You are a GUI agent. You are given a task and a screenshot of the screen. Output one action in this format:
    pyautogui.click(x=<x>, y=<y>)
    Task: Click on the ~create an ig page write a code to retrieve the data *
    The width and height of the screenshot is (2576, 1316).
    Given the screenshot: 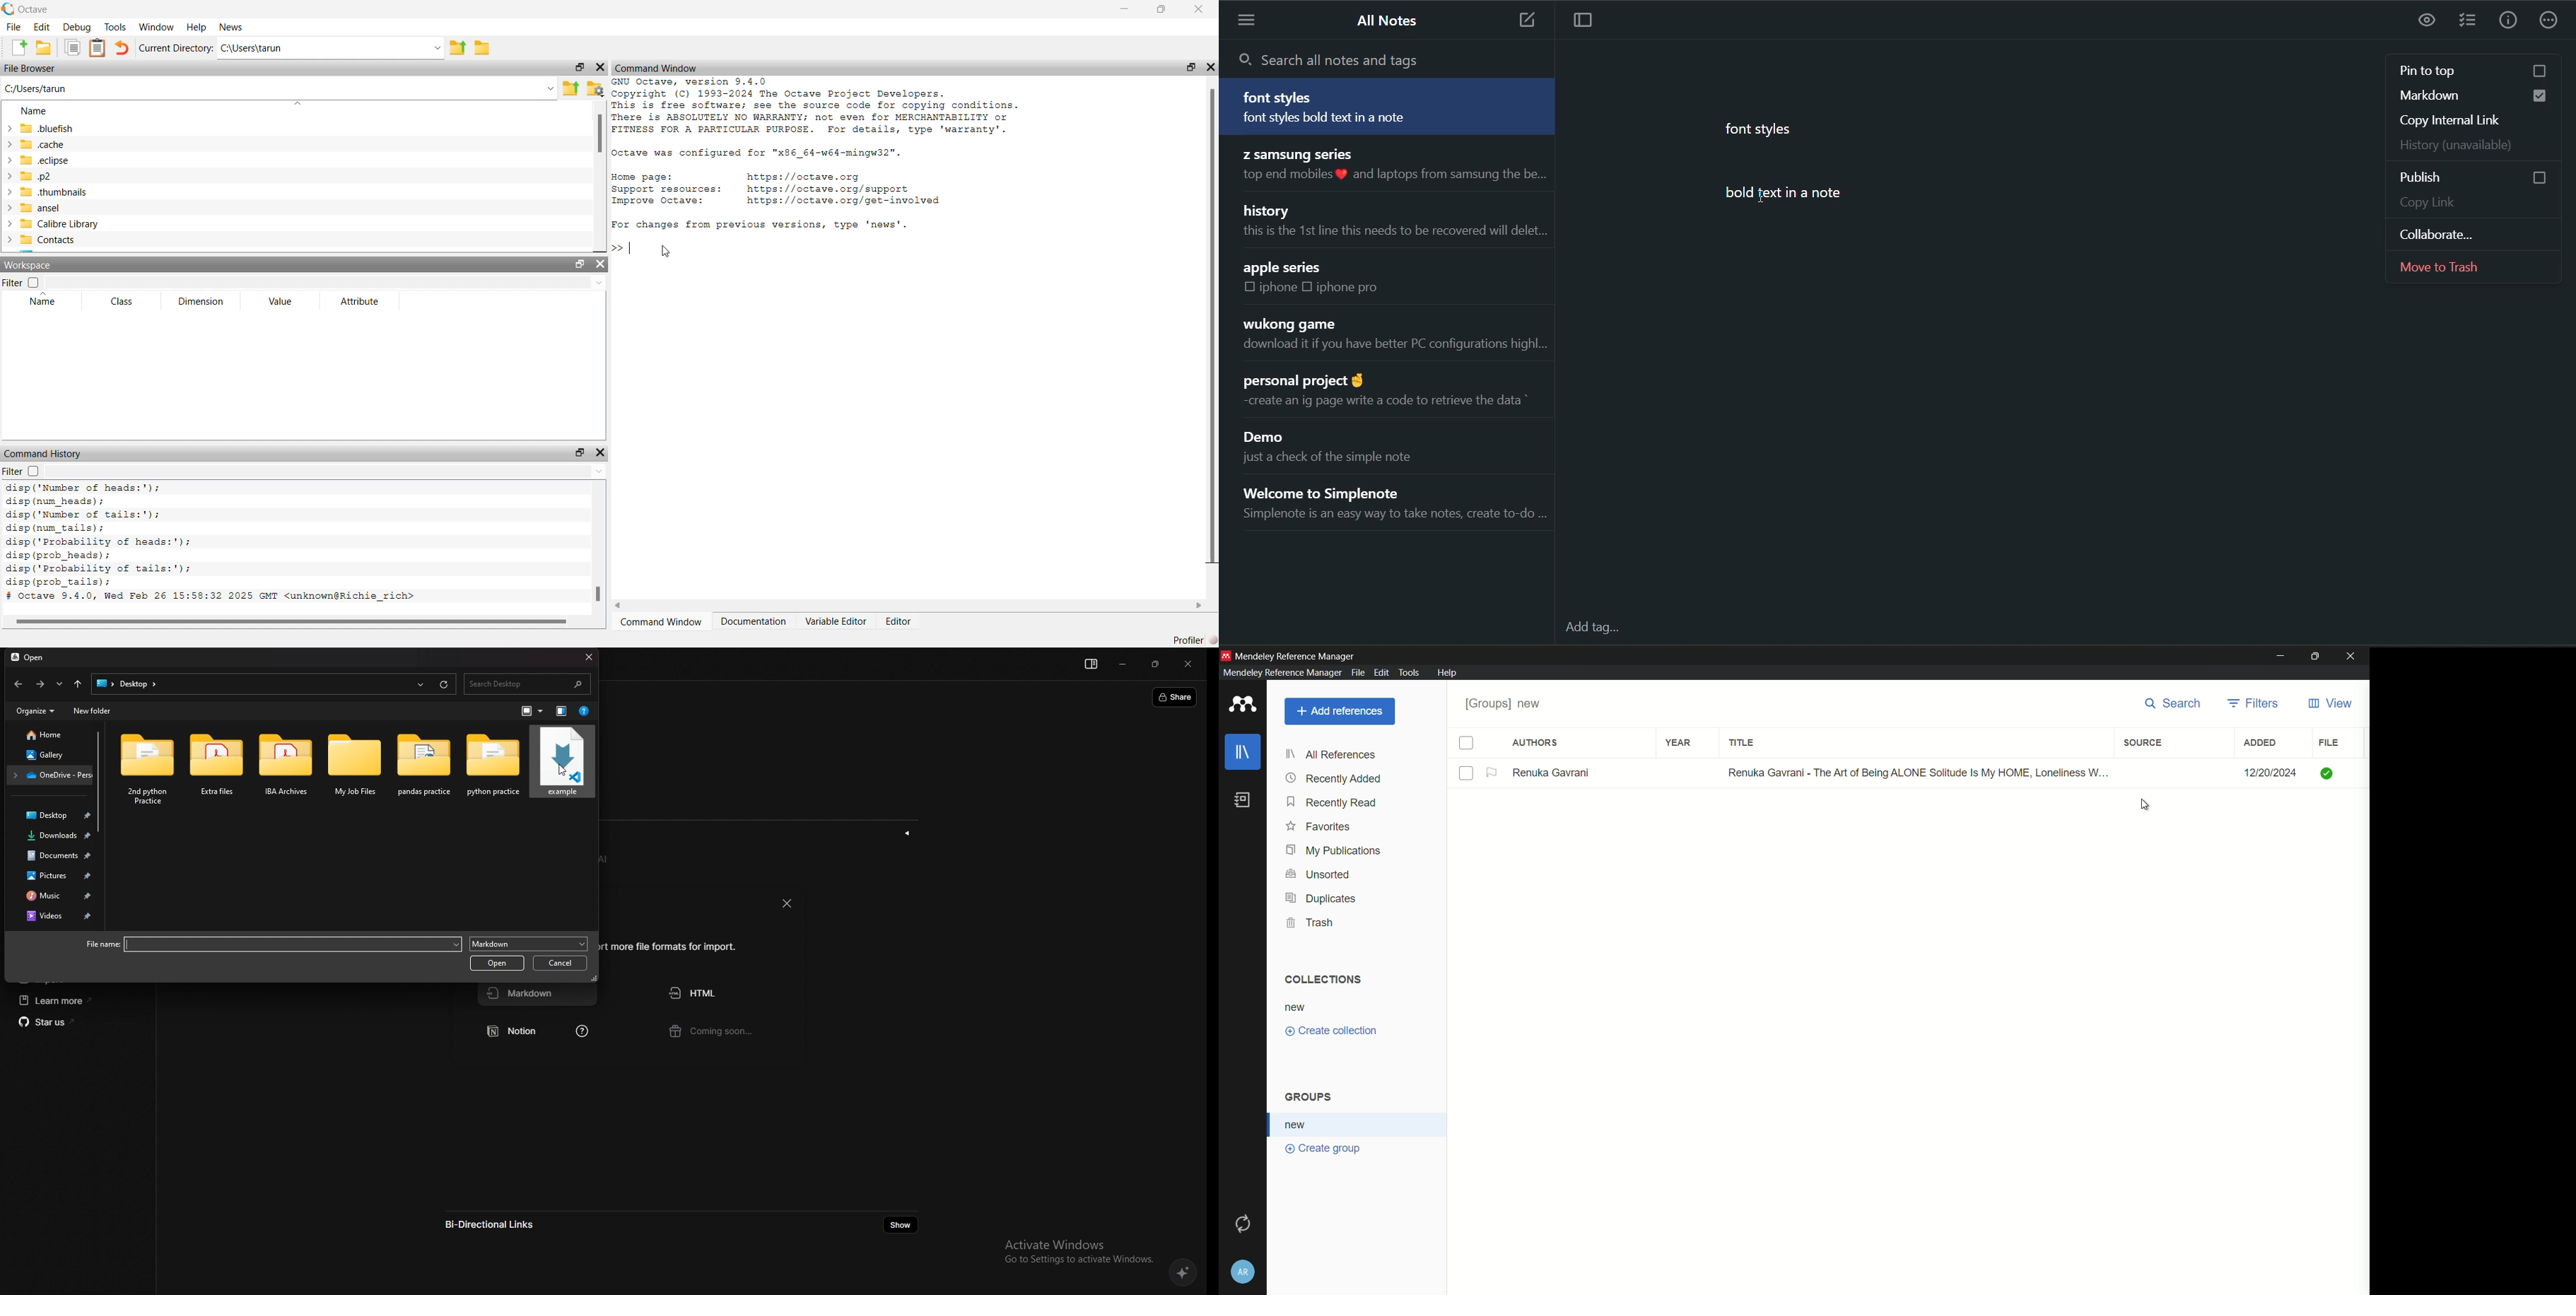 What is the action you would take?
    pyautogui.click(x=1381, y=400)
    